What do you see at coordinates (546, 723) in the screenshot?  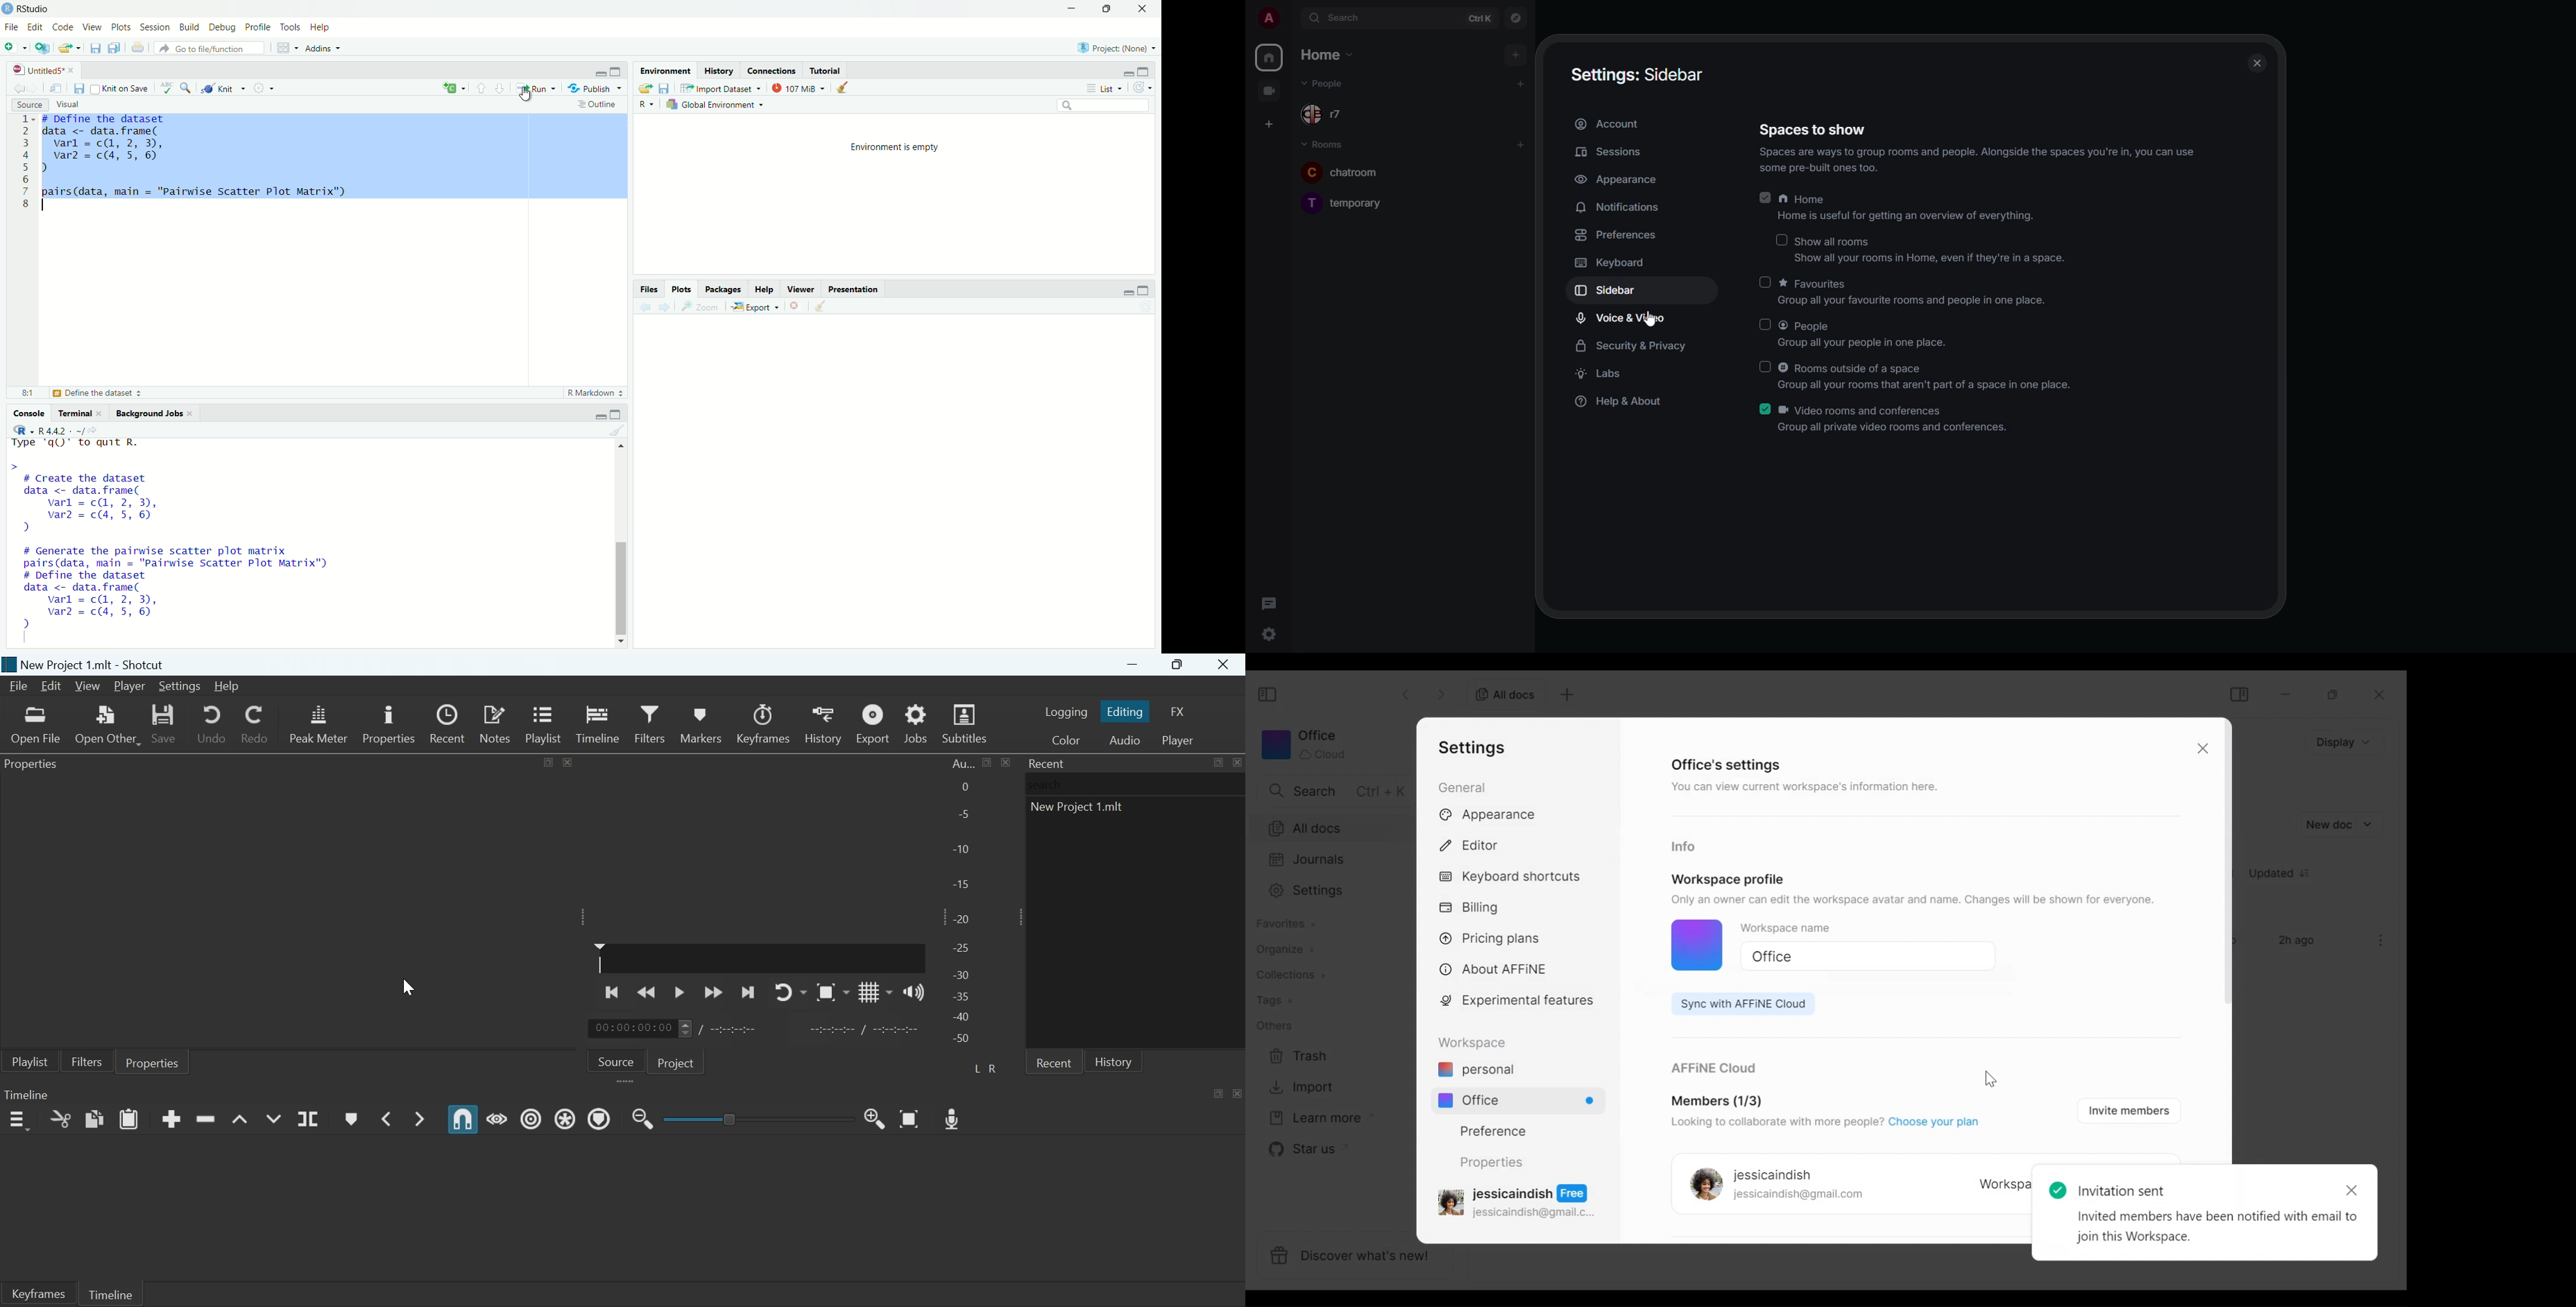 I see `Playlist` at bounding box center [546, 723].